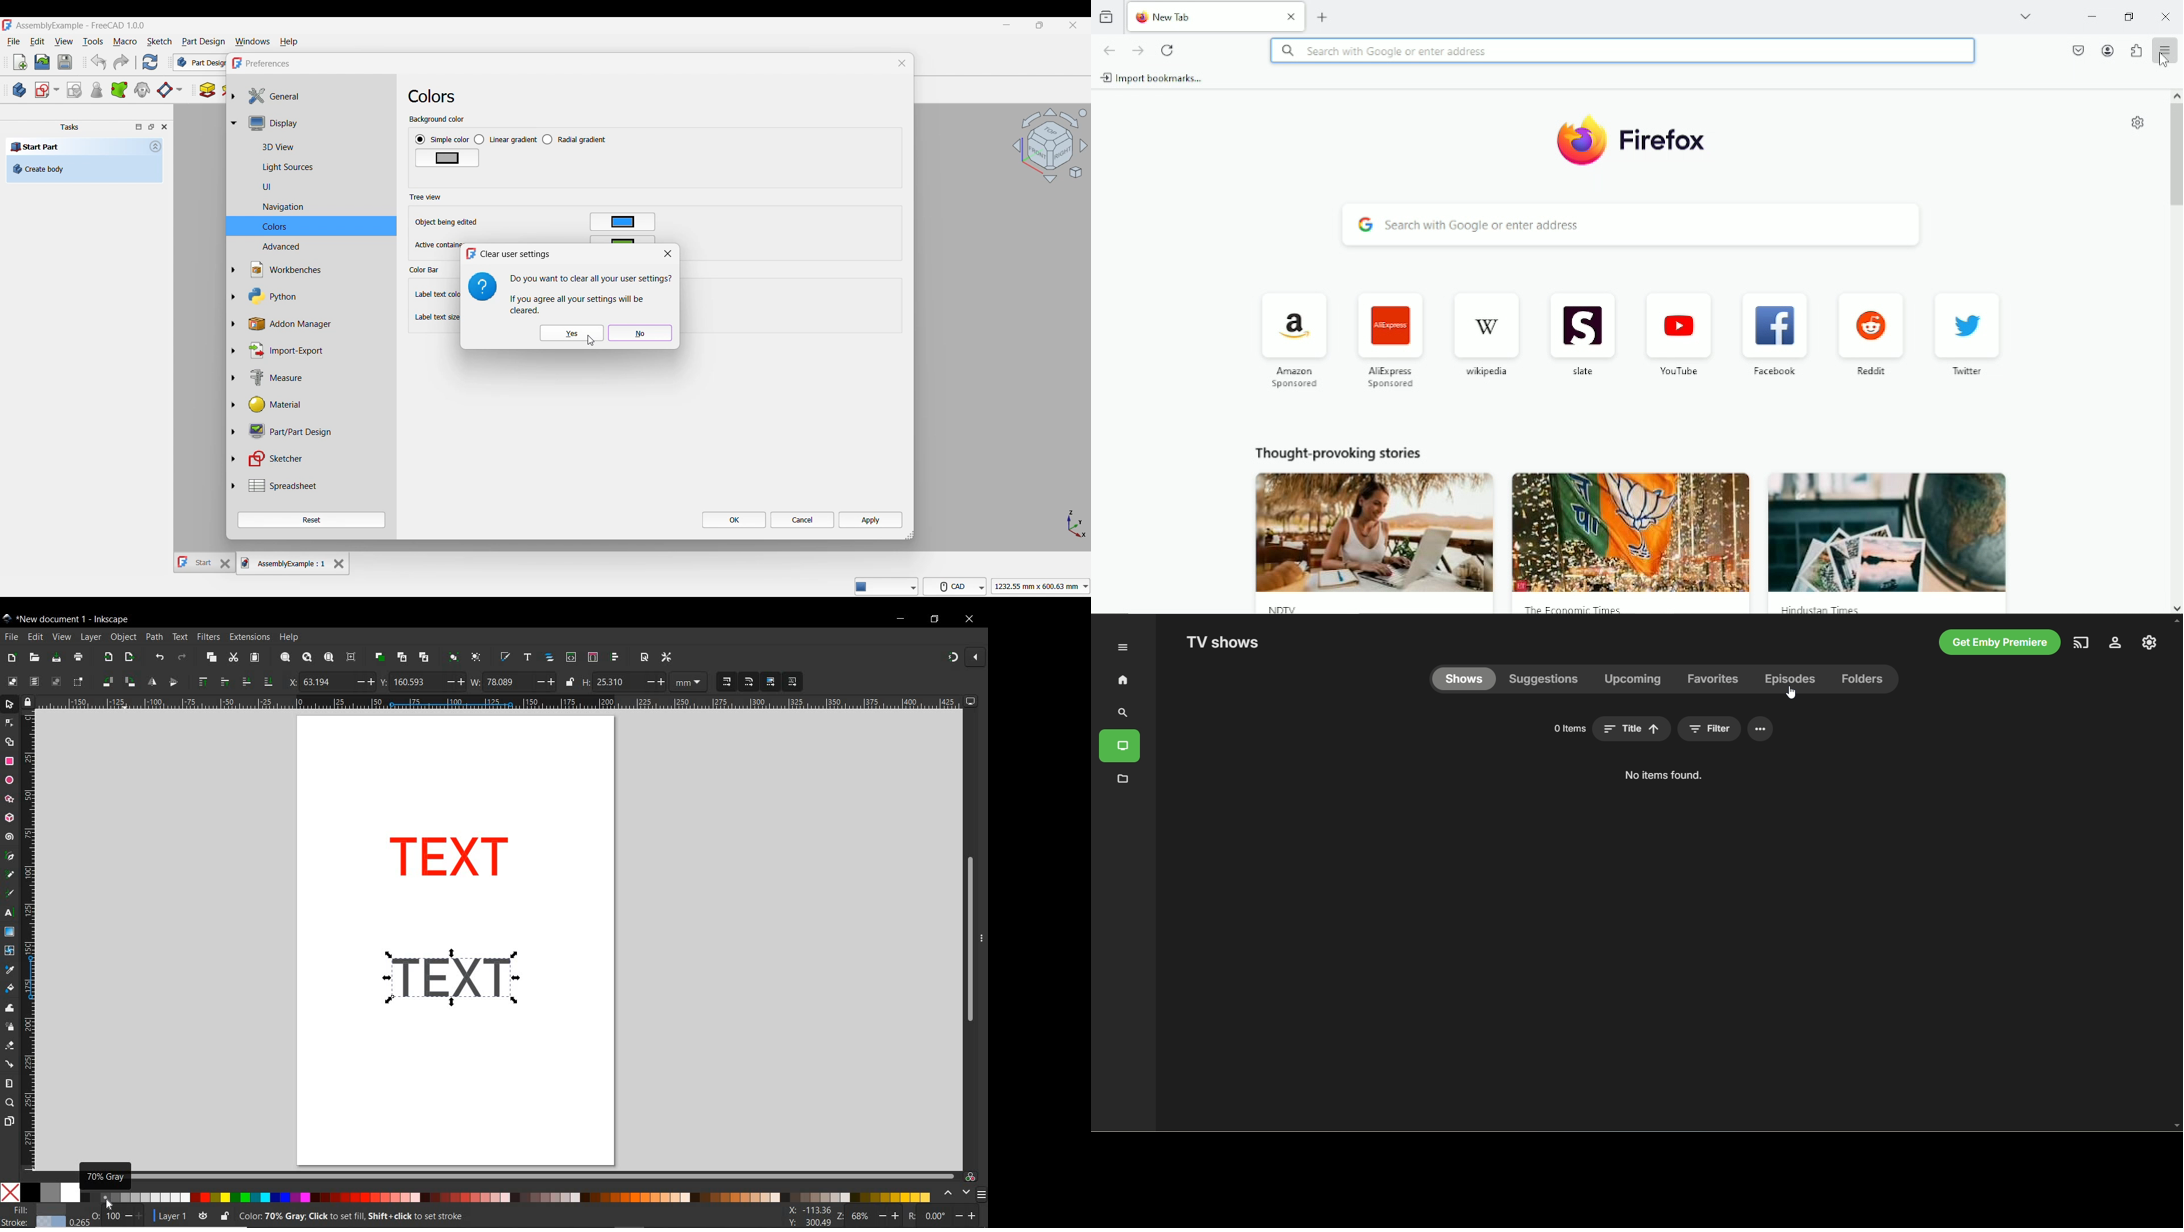 The height and width of the screenshot is (1232, 2184). Describe the element at coordinates (1204, 15) in the screenshot. I see `New Tab` at that location.